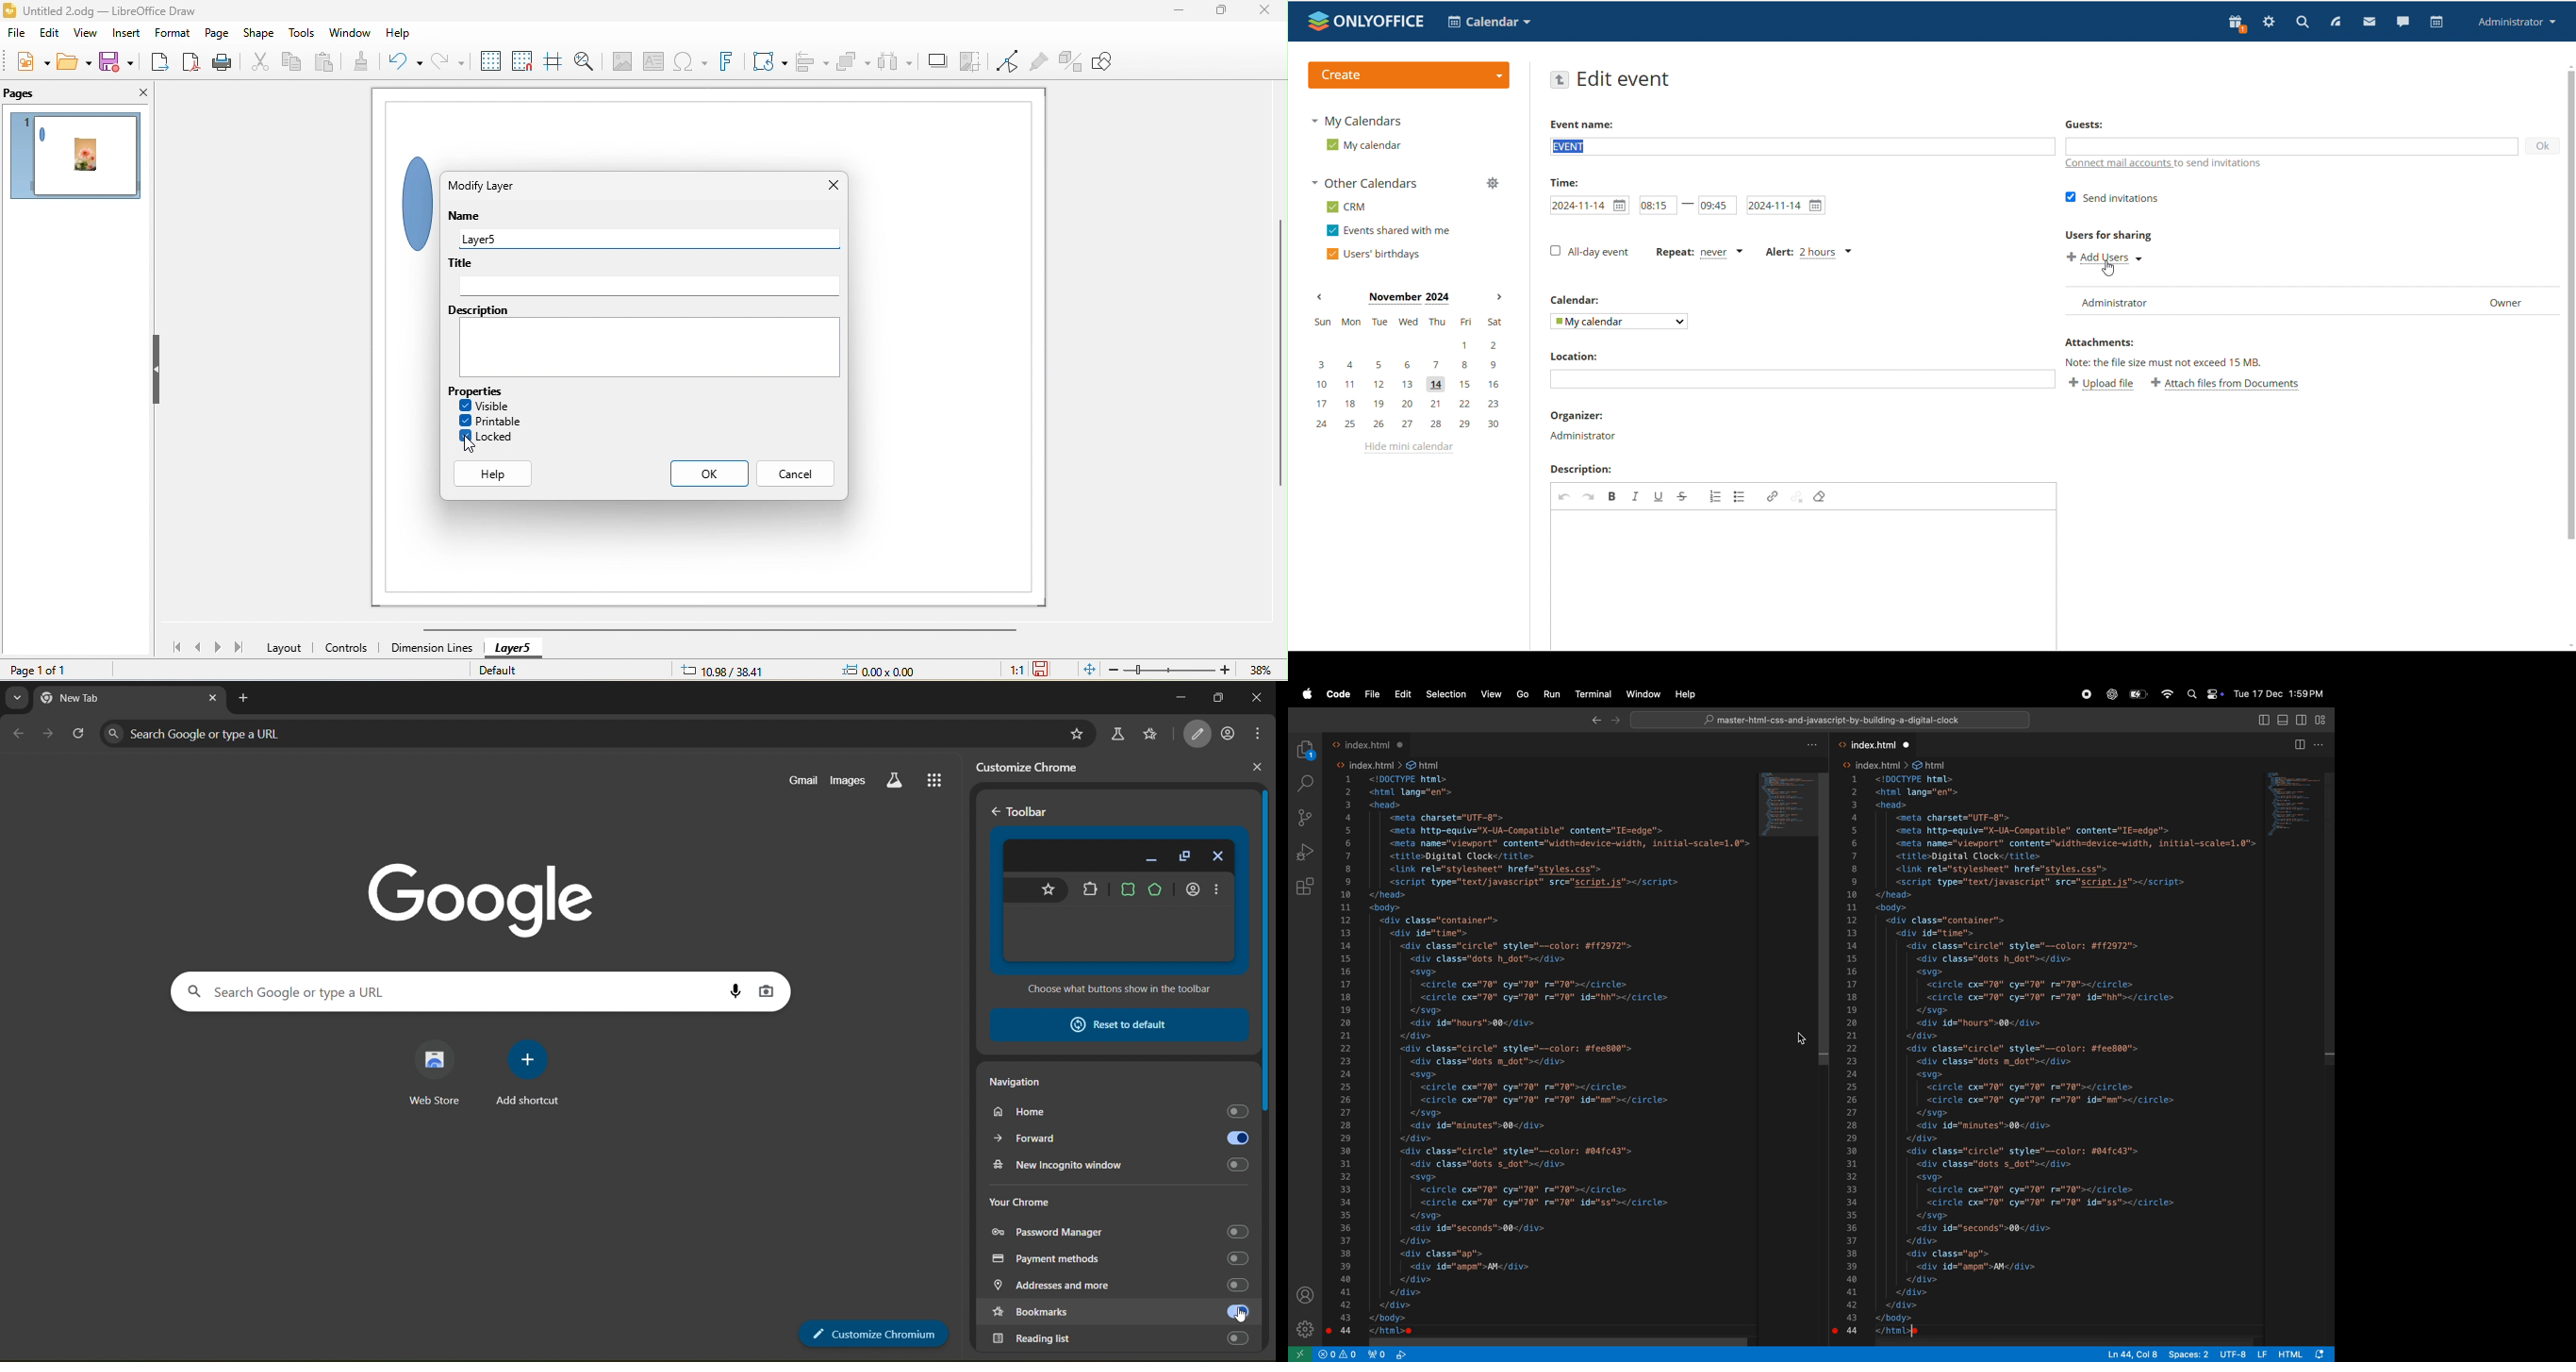 This screenshot has width=2576, height=1372. Describe the element at coordinates (221, 647) in the screenshot. I see `next page` at that location.